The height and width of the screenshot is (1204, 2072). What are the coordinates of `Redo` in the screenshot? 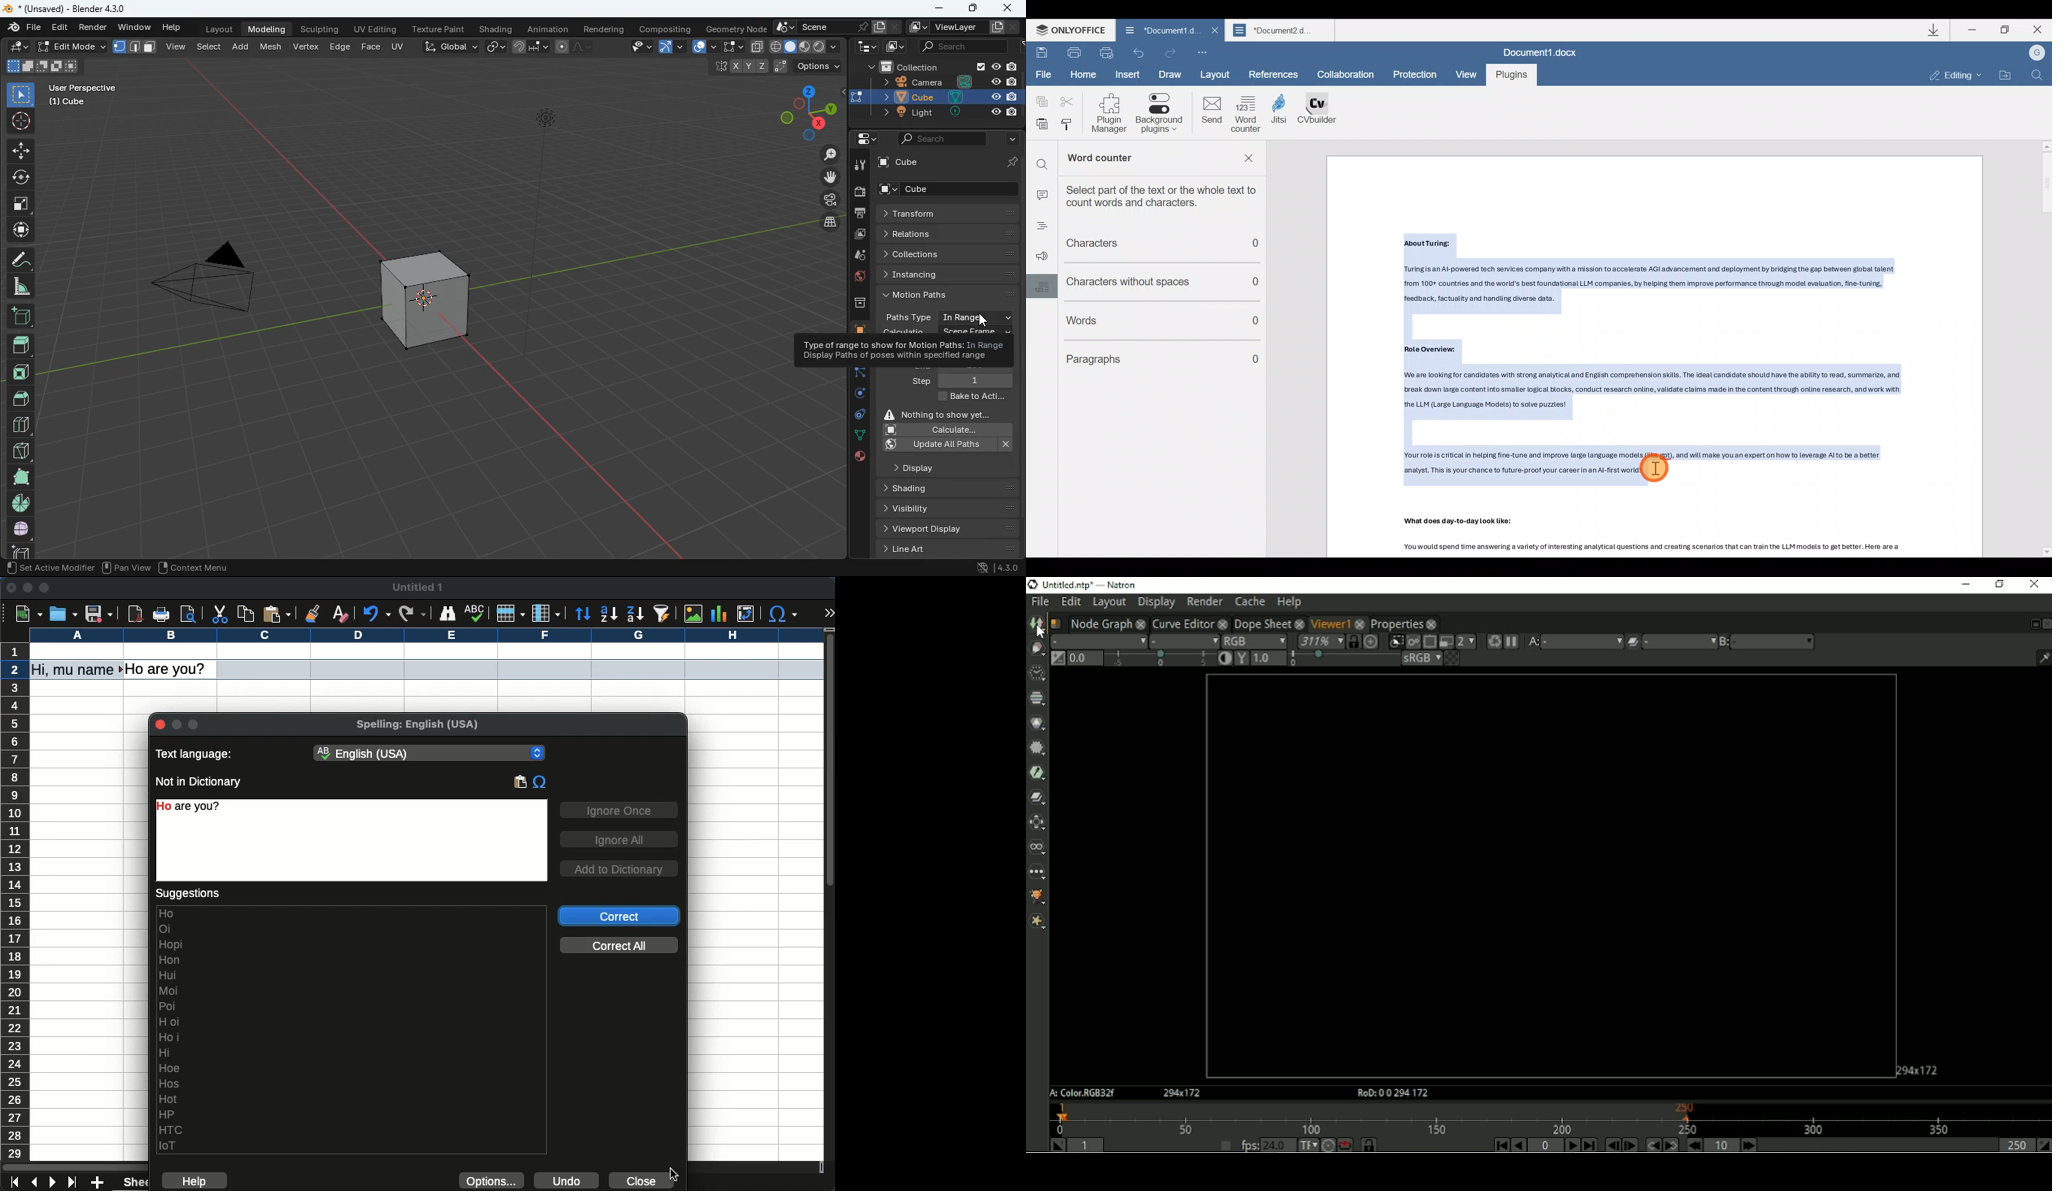 It's located at (1171, 51).